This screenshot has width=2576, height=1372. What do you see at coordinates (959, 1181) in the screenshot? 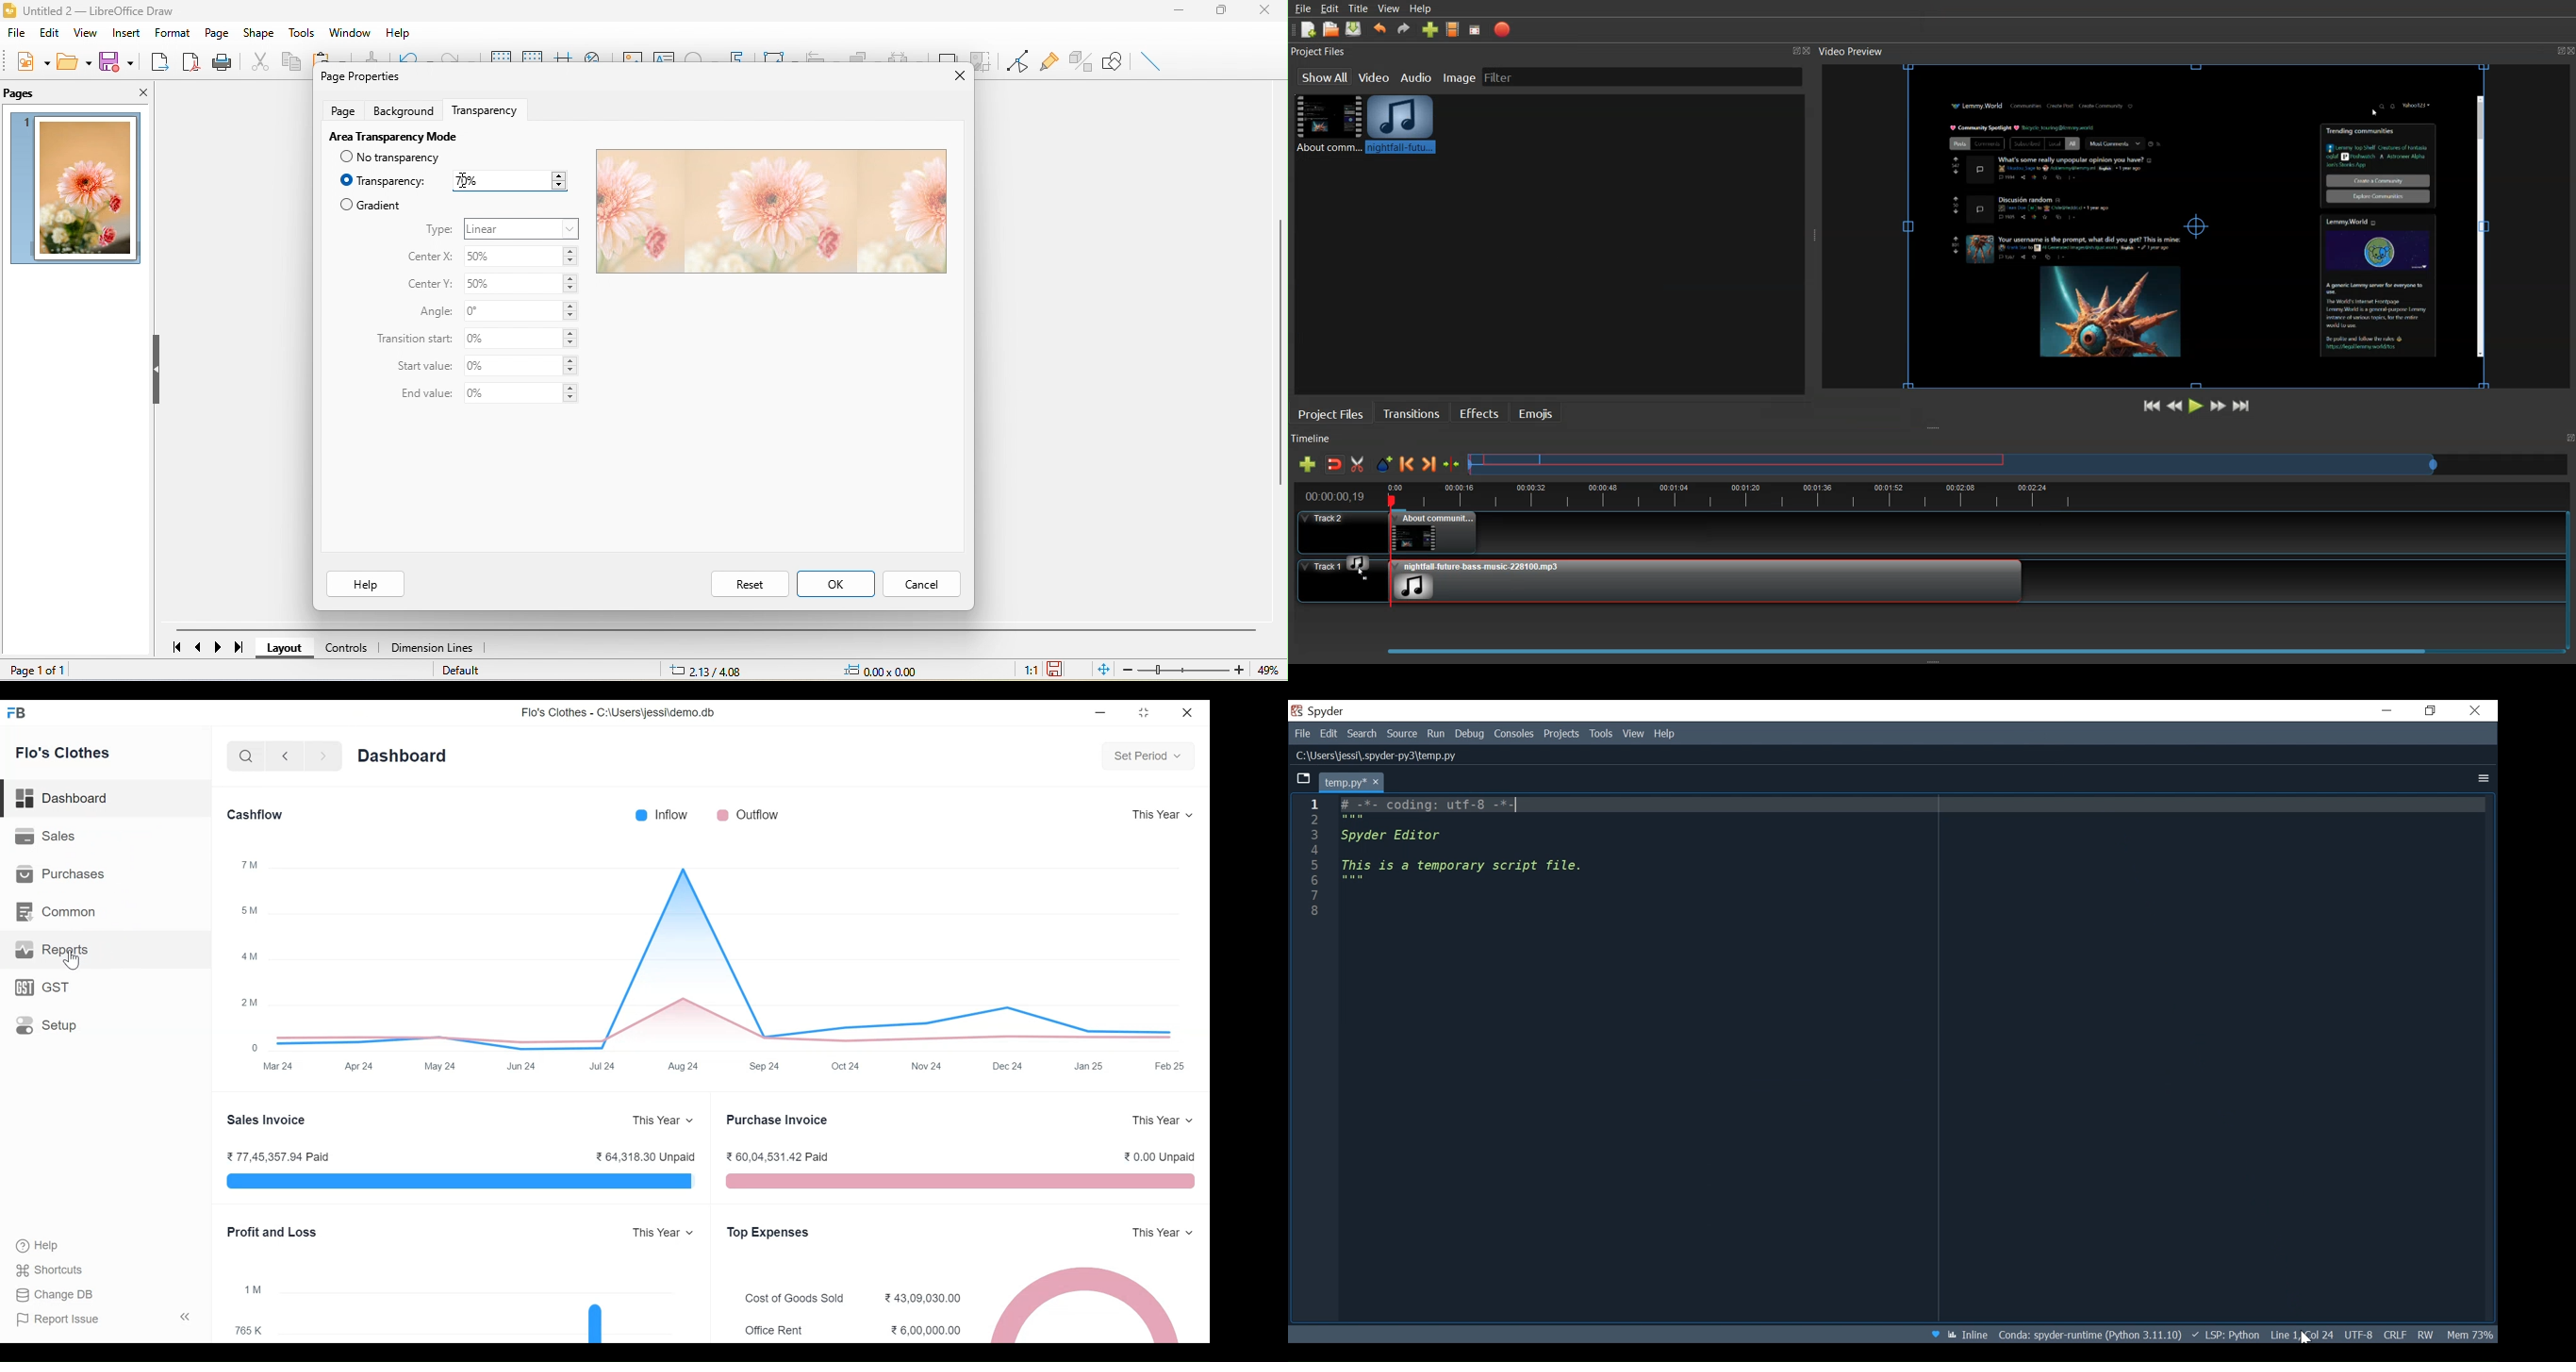
I see `Visual representation of Purchase invoice paid and unpaid yearly ` at bounding box center [959, 1181].